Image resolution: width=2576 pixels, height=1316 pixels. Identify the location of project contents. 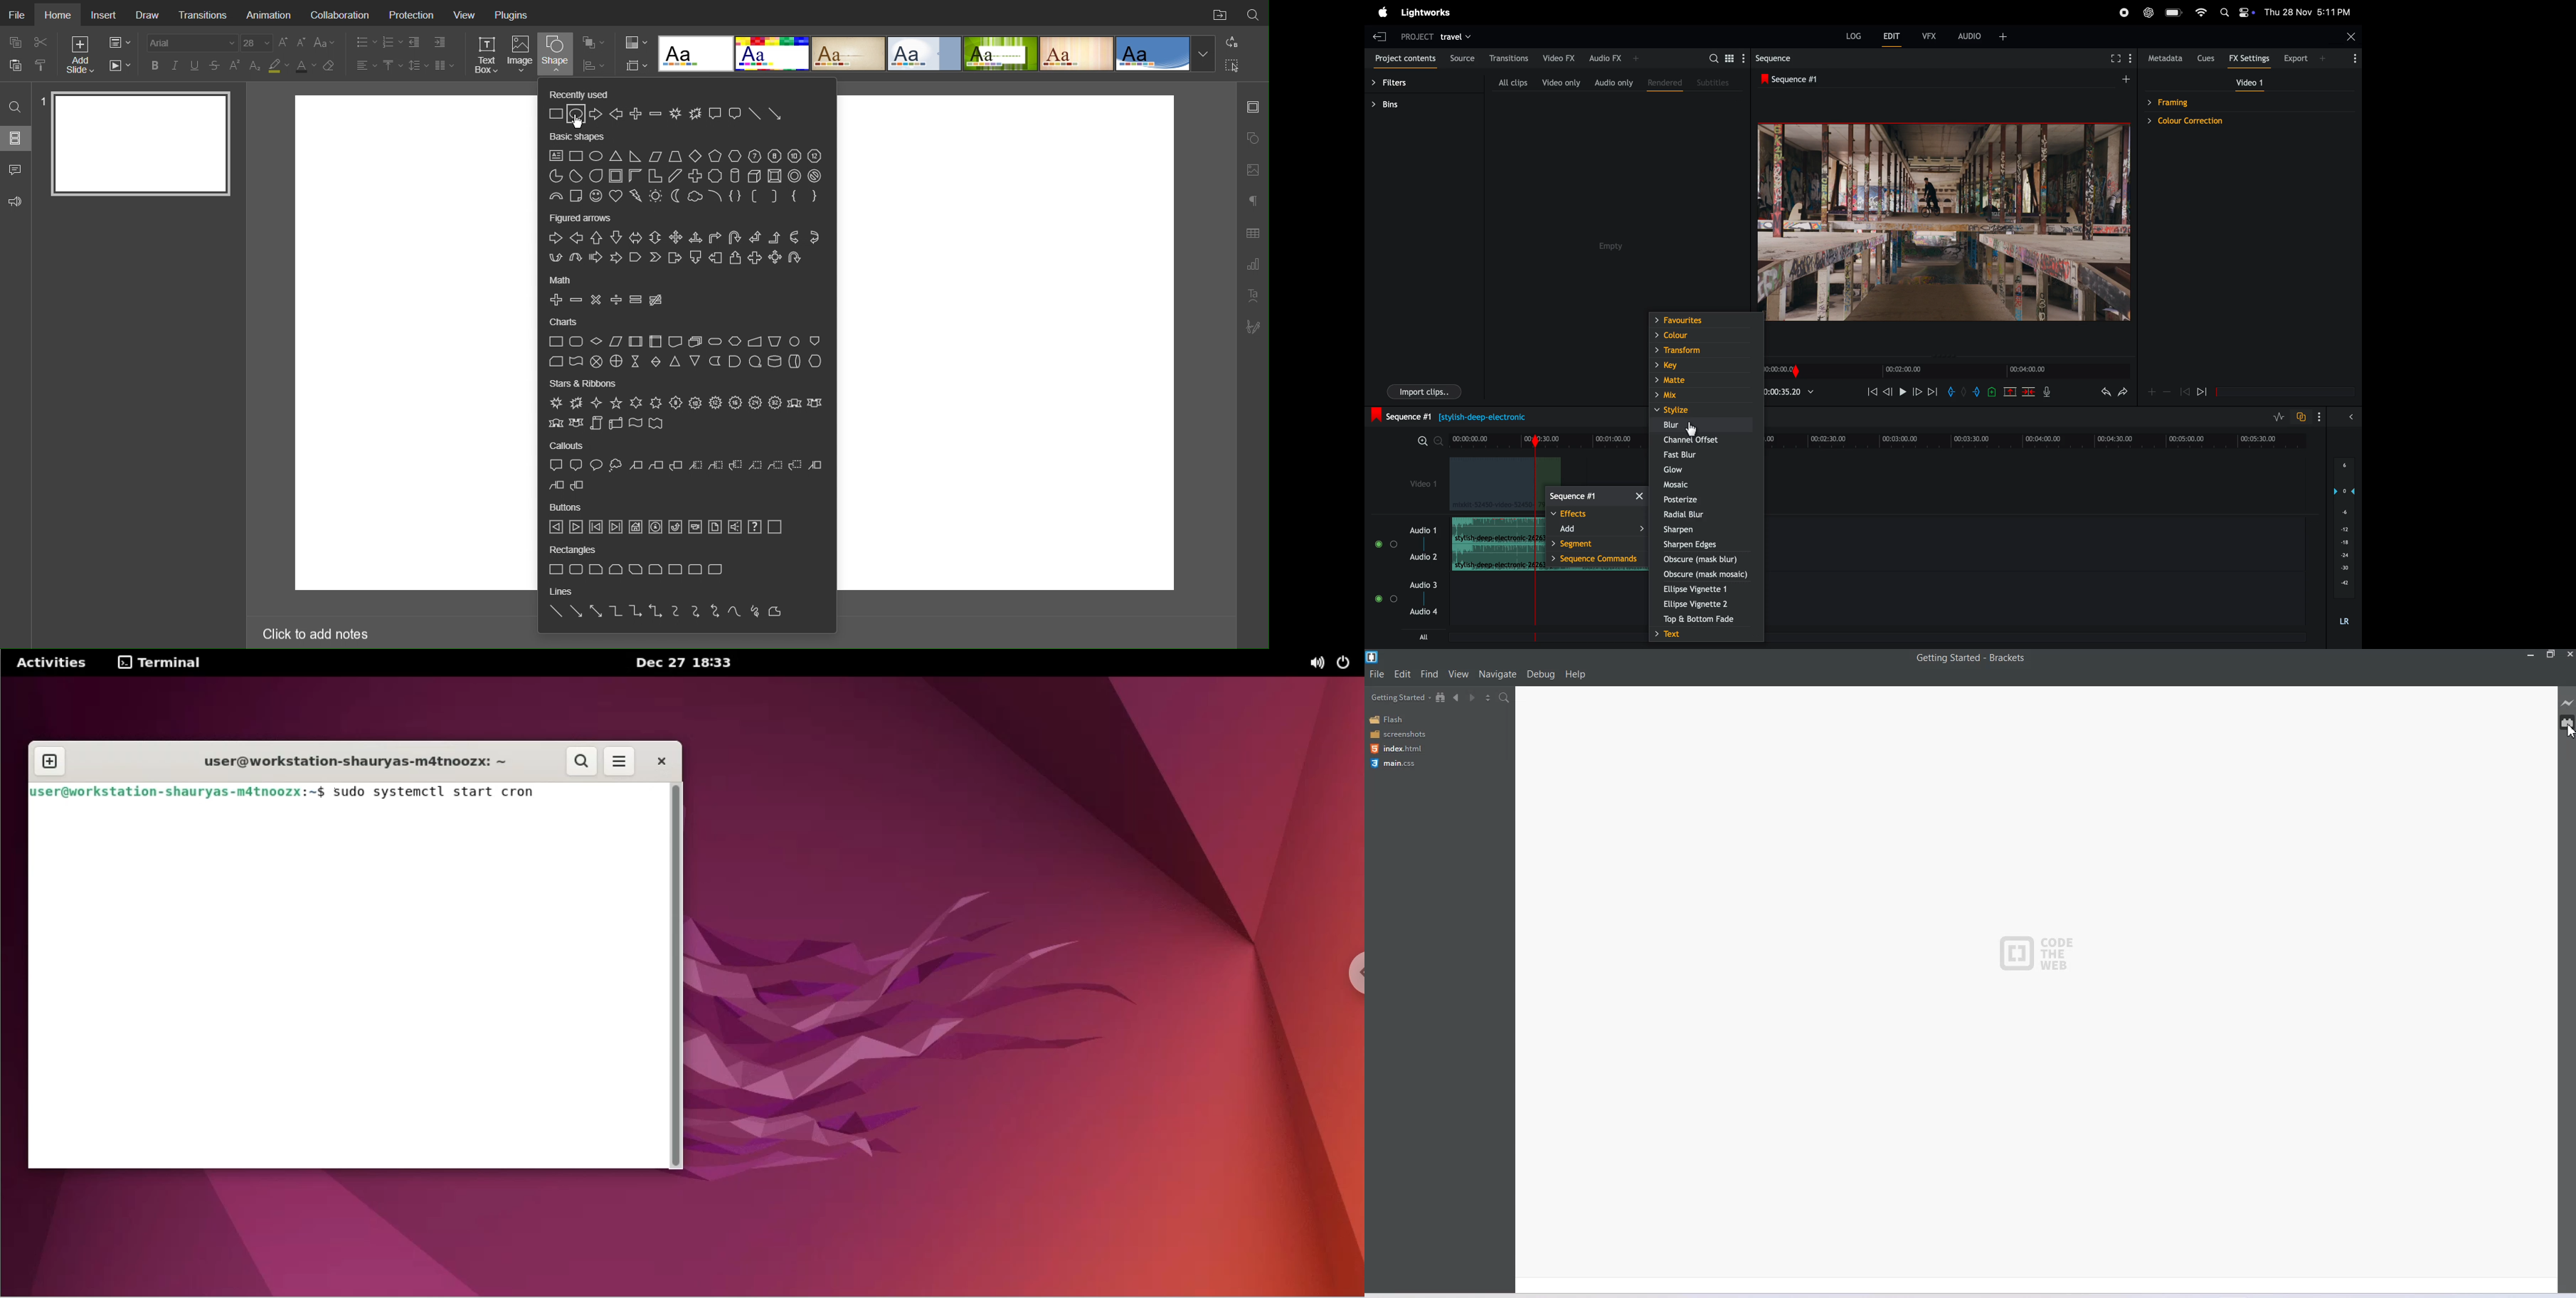
(1404, 60).